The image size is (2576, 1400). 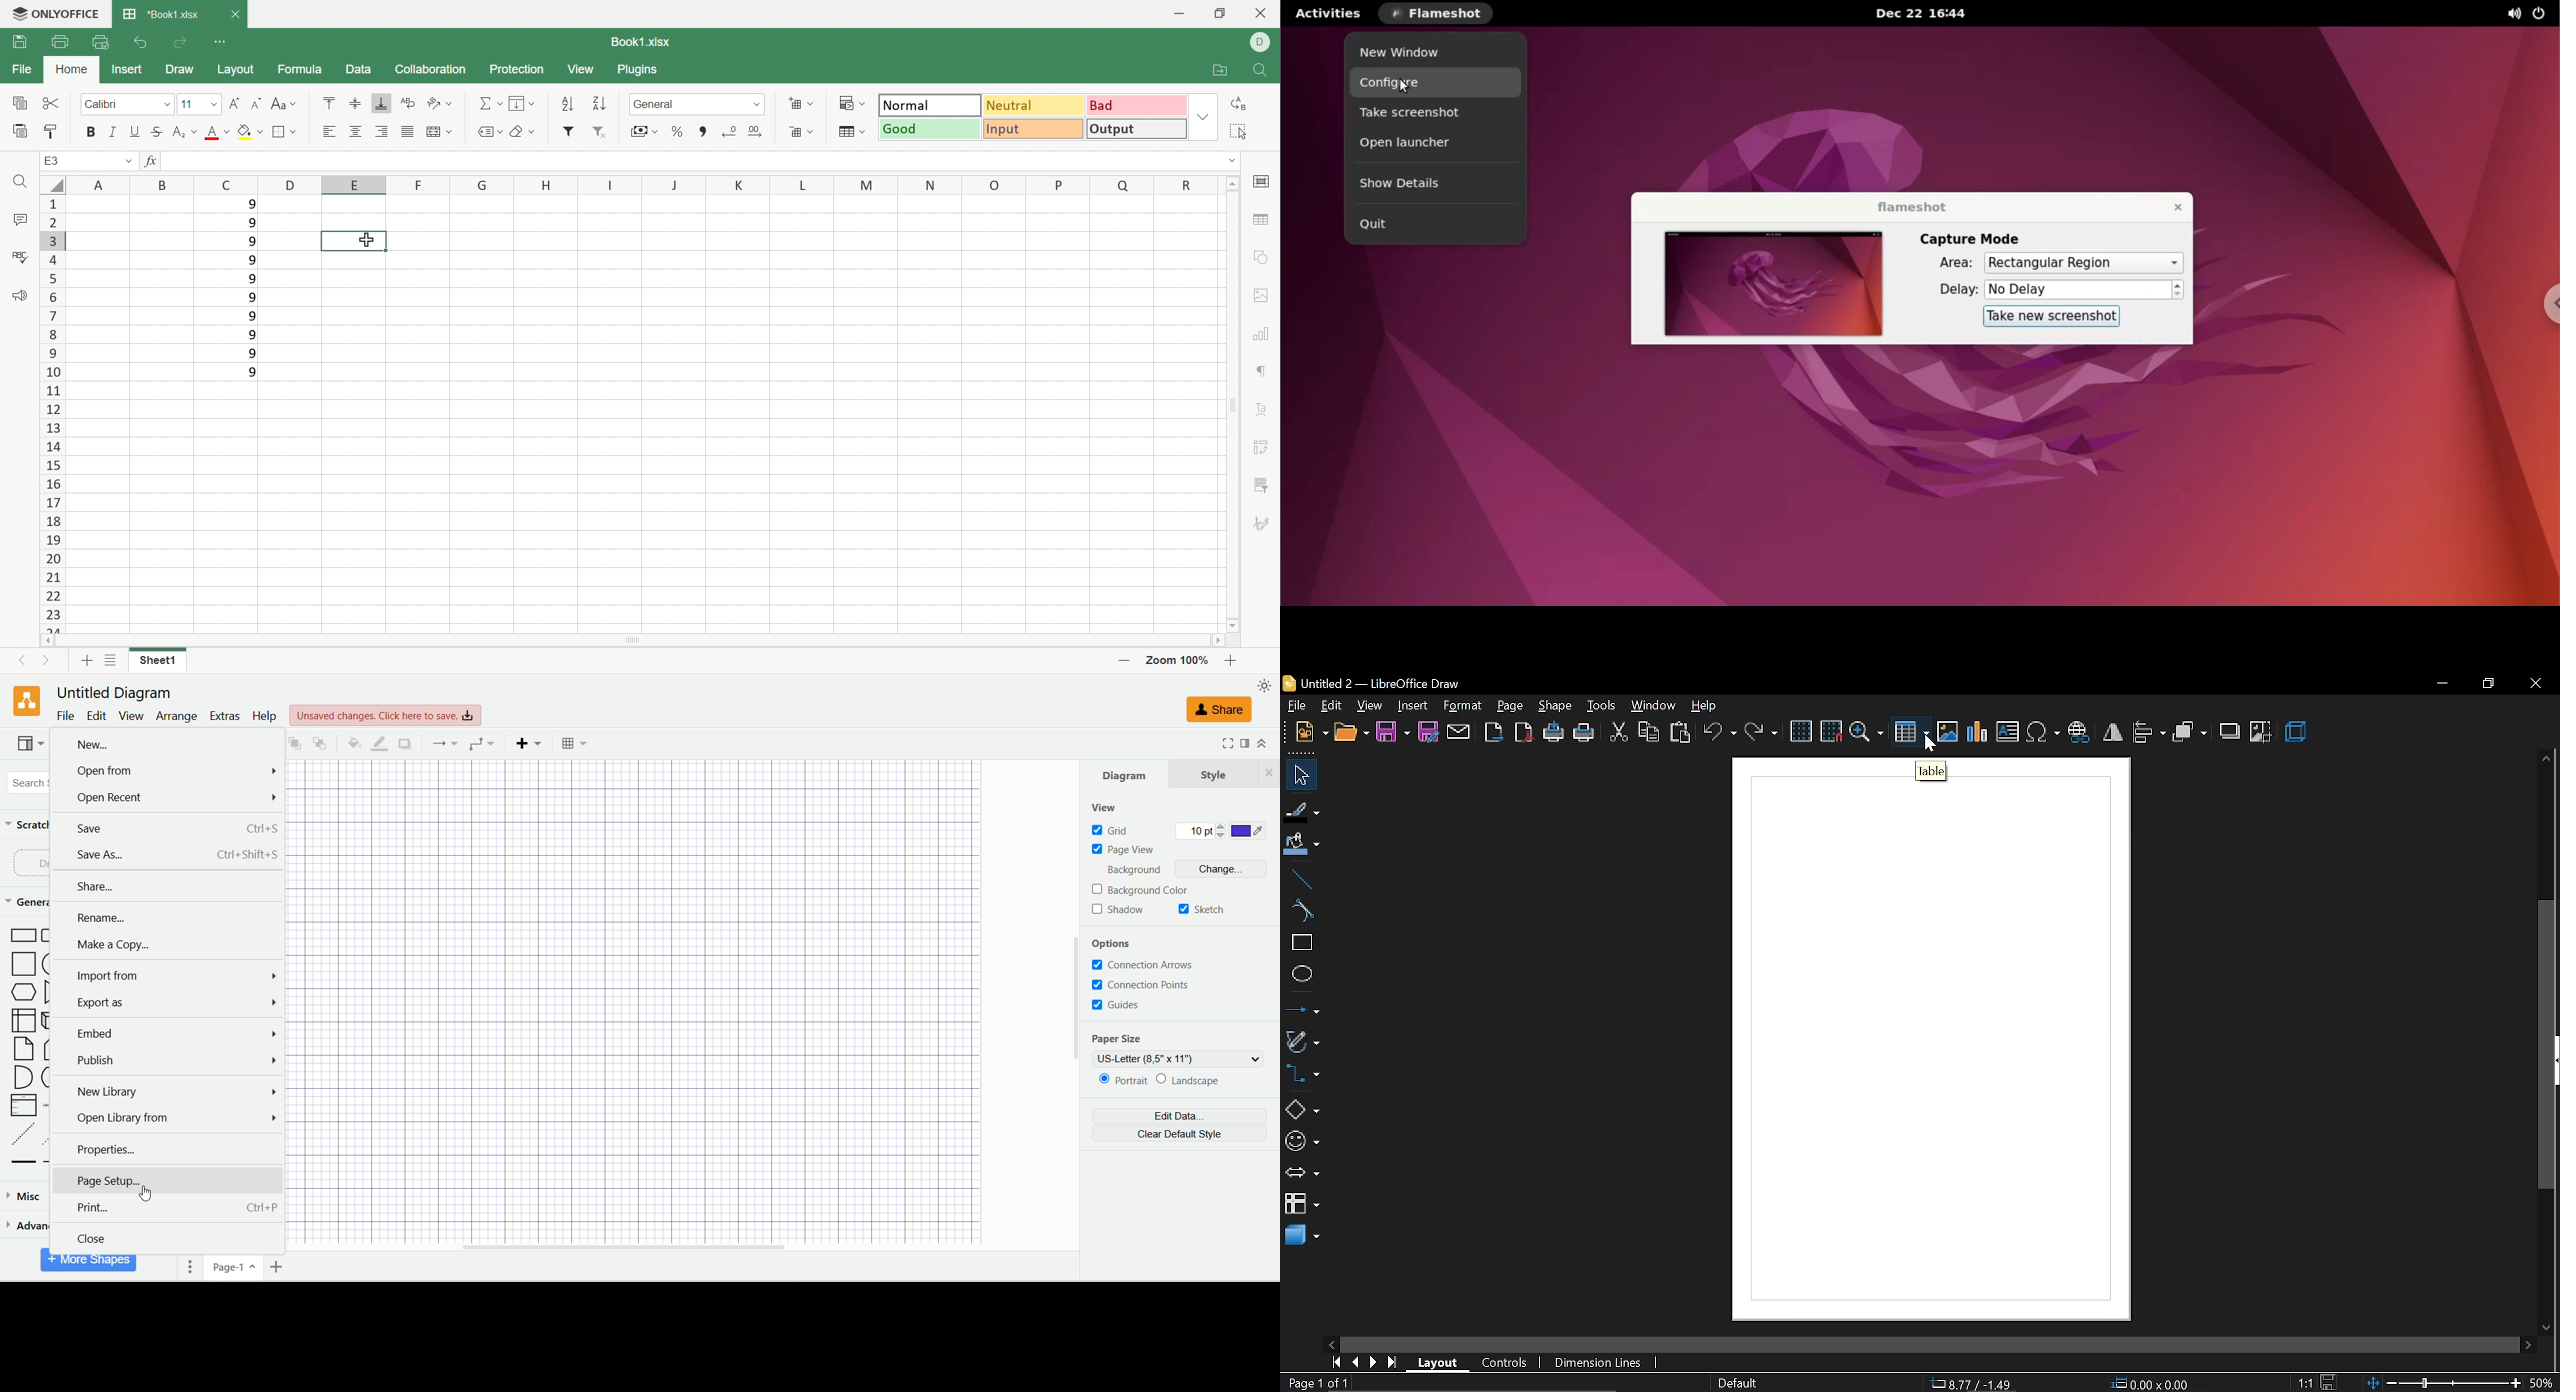 I want to click on redo, so click(x=1761, y=733).